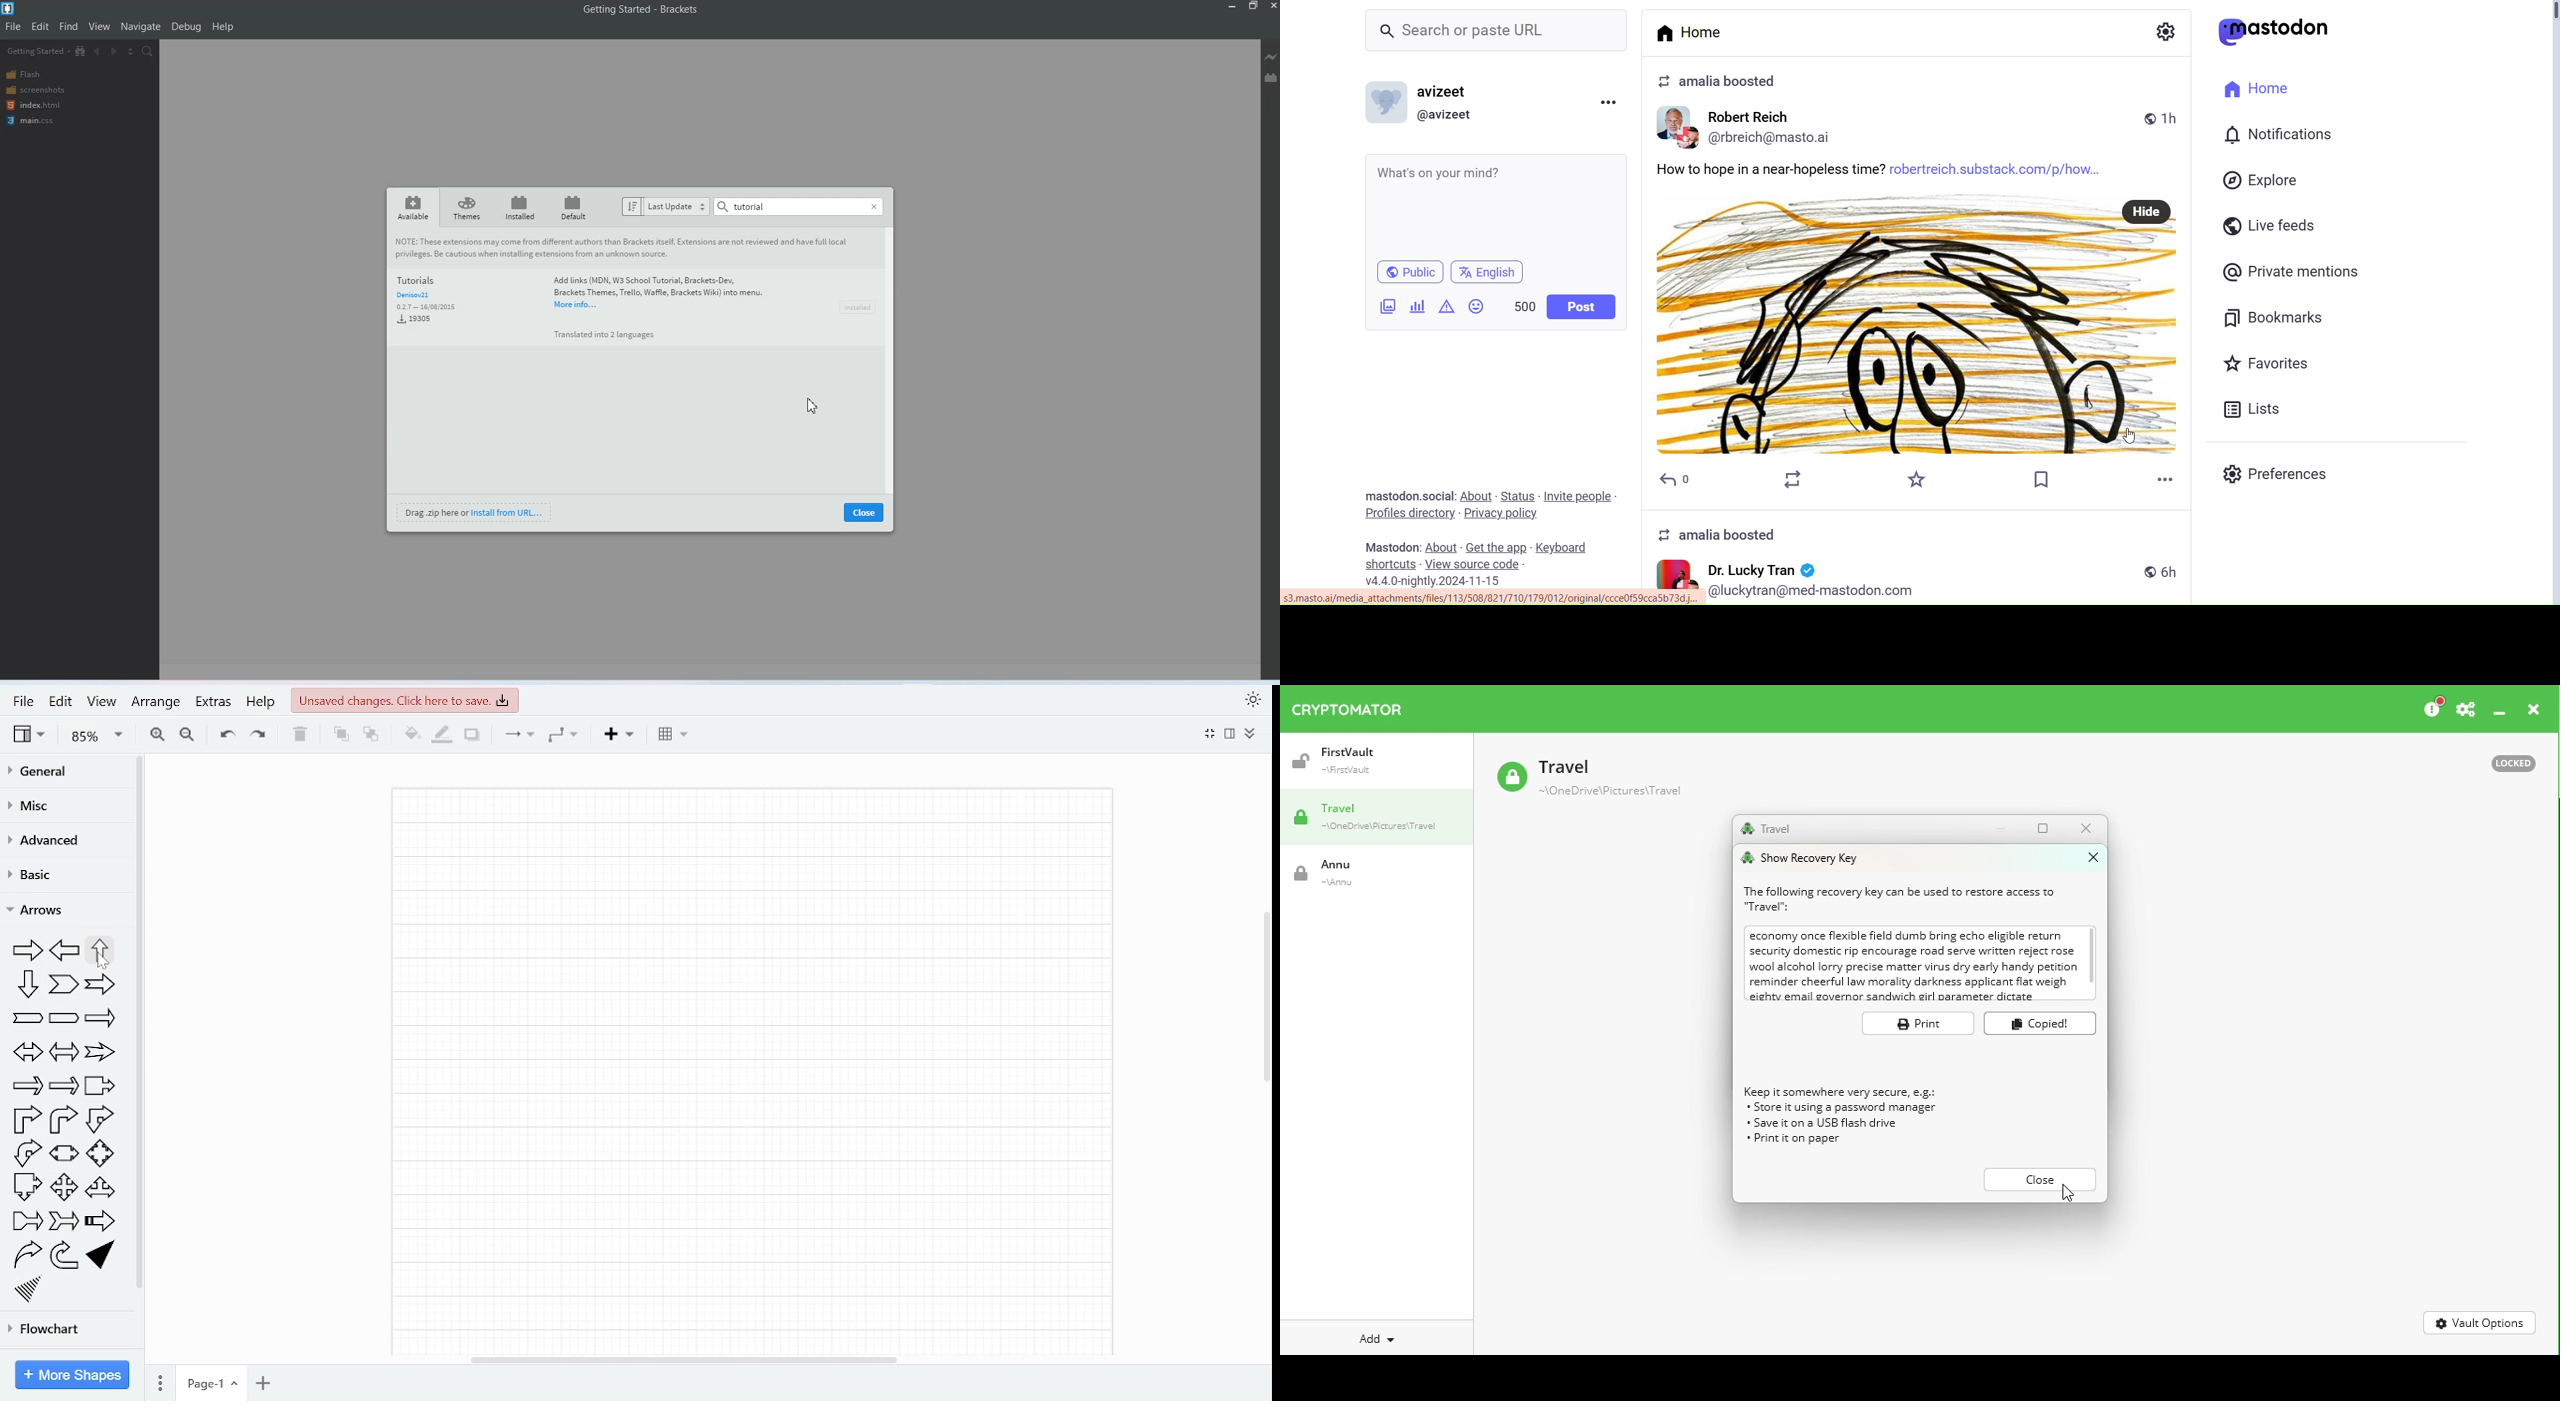  What do you see at coordinates (340, 737) in the screenshot?
I see `TO front` at bounding box center [340, 737].